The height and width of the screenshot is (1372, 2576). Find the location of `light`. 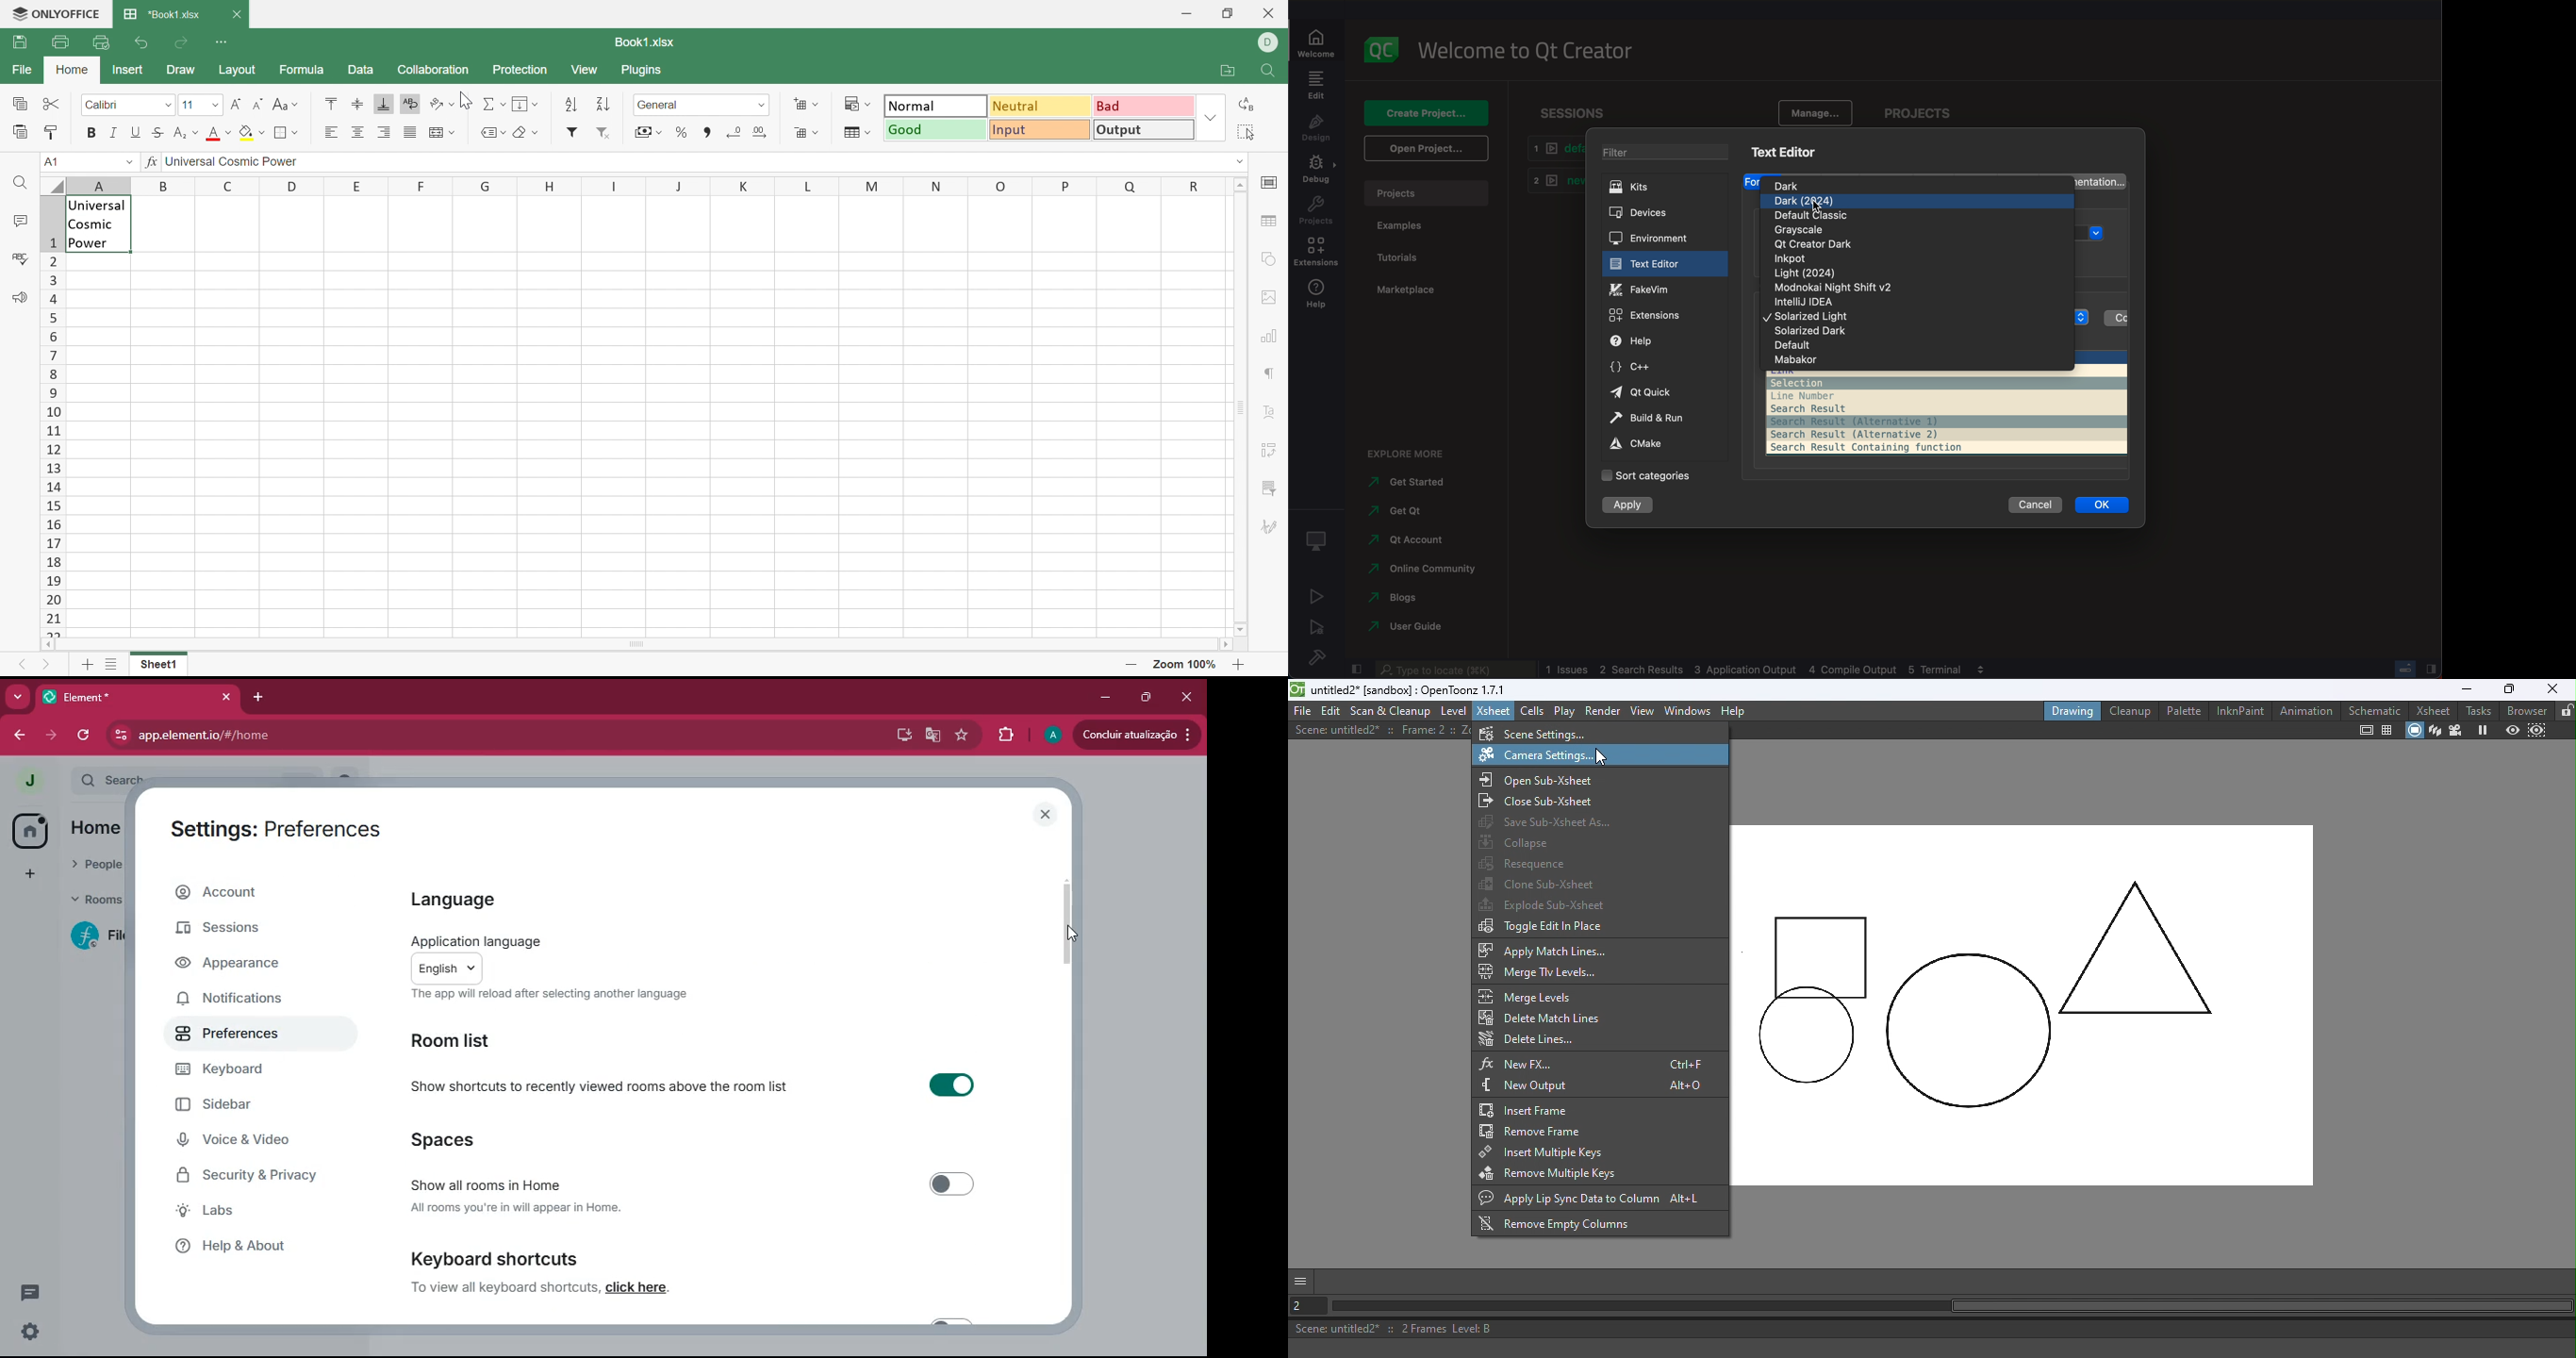

light is located at coordinates (1808, 274).